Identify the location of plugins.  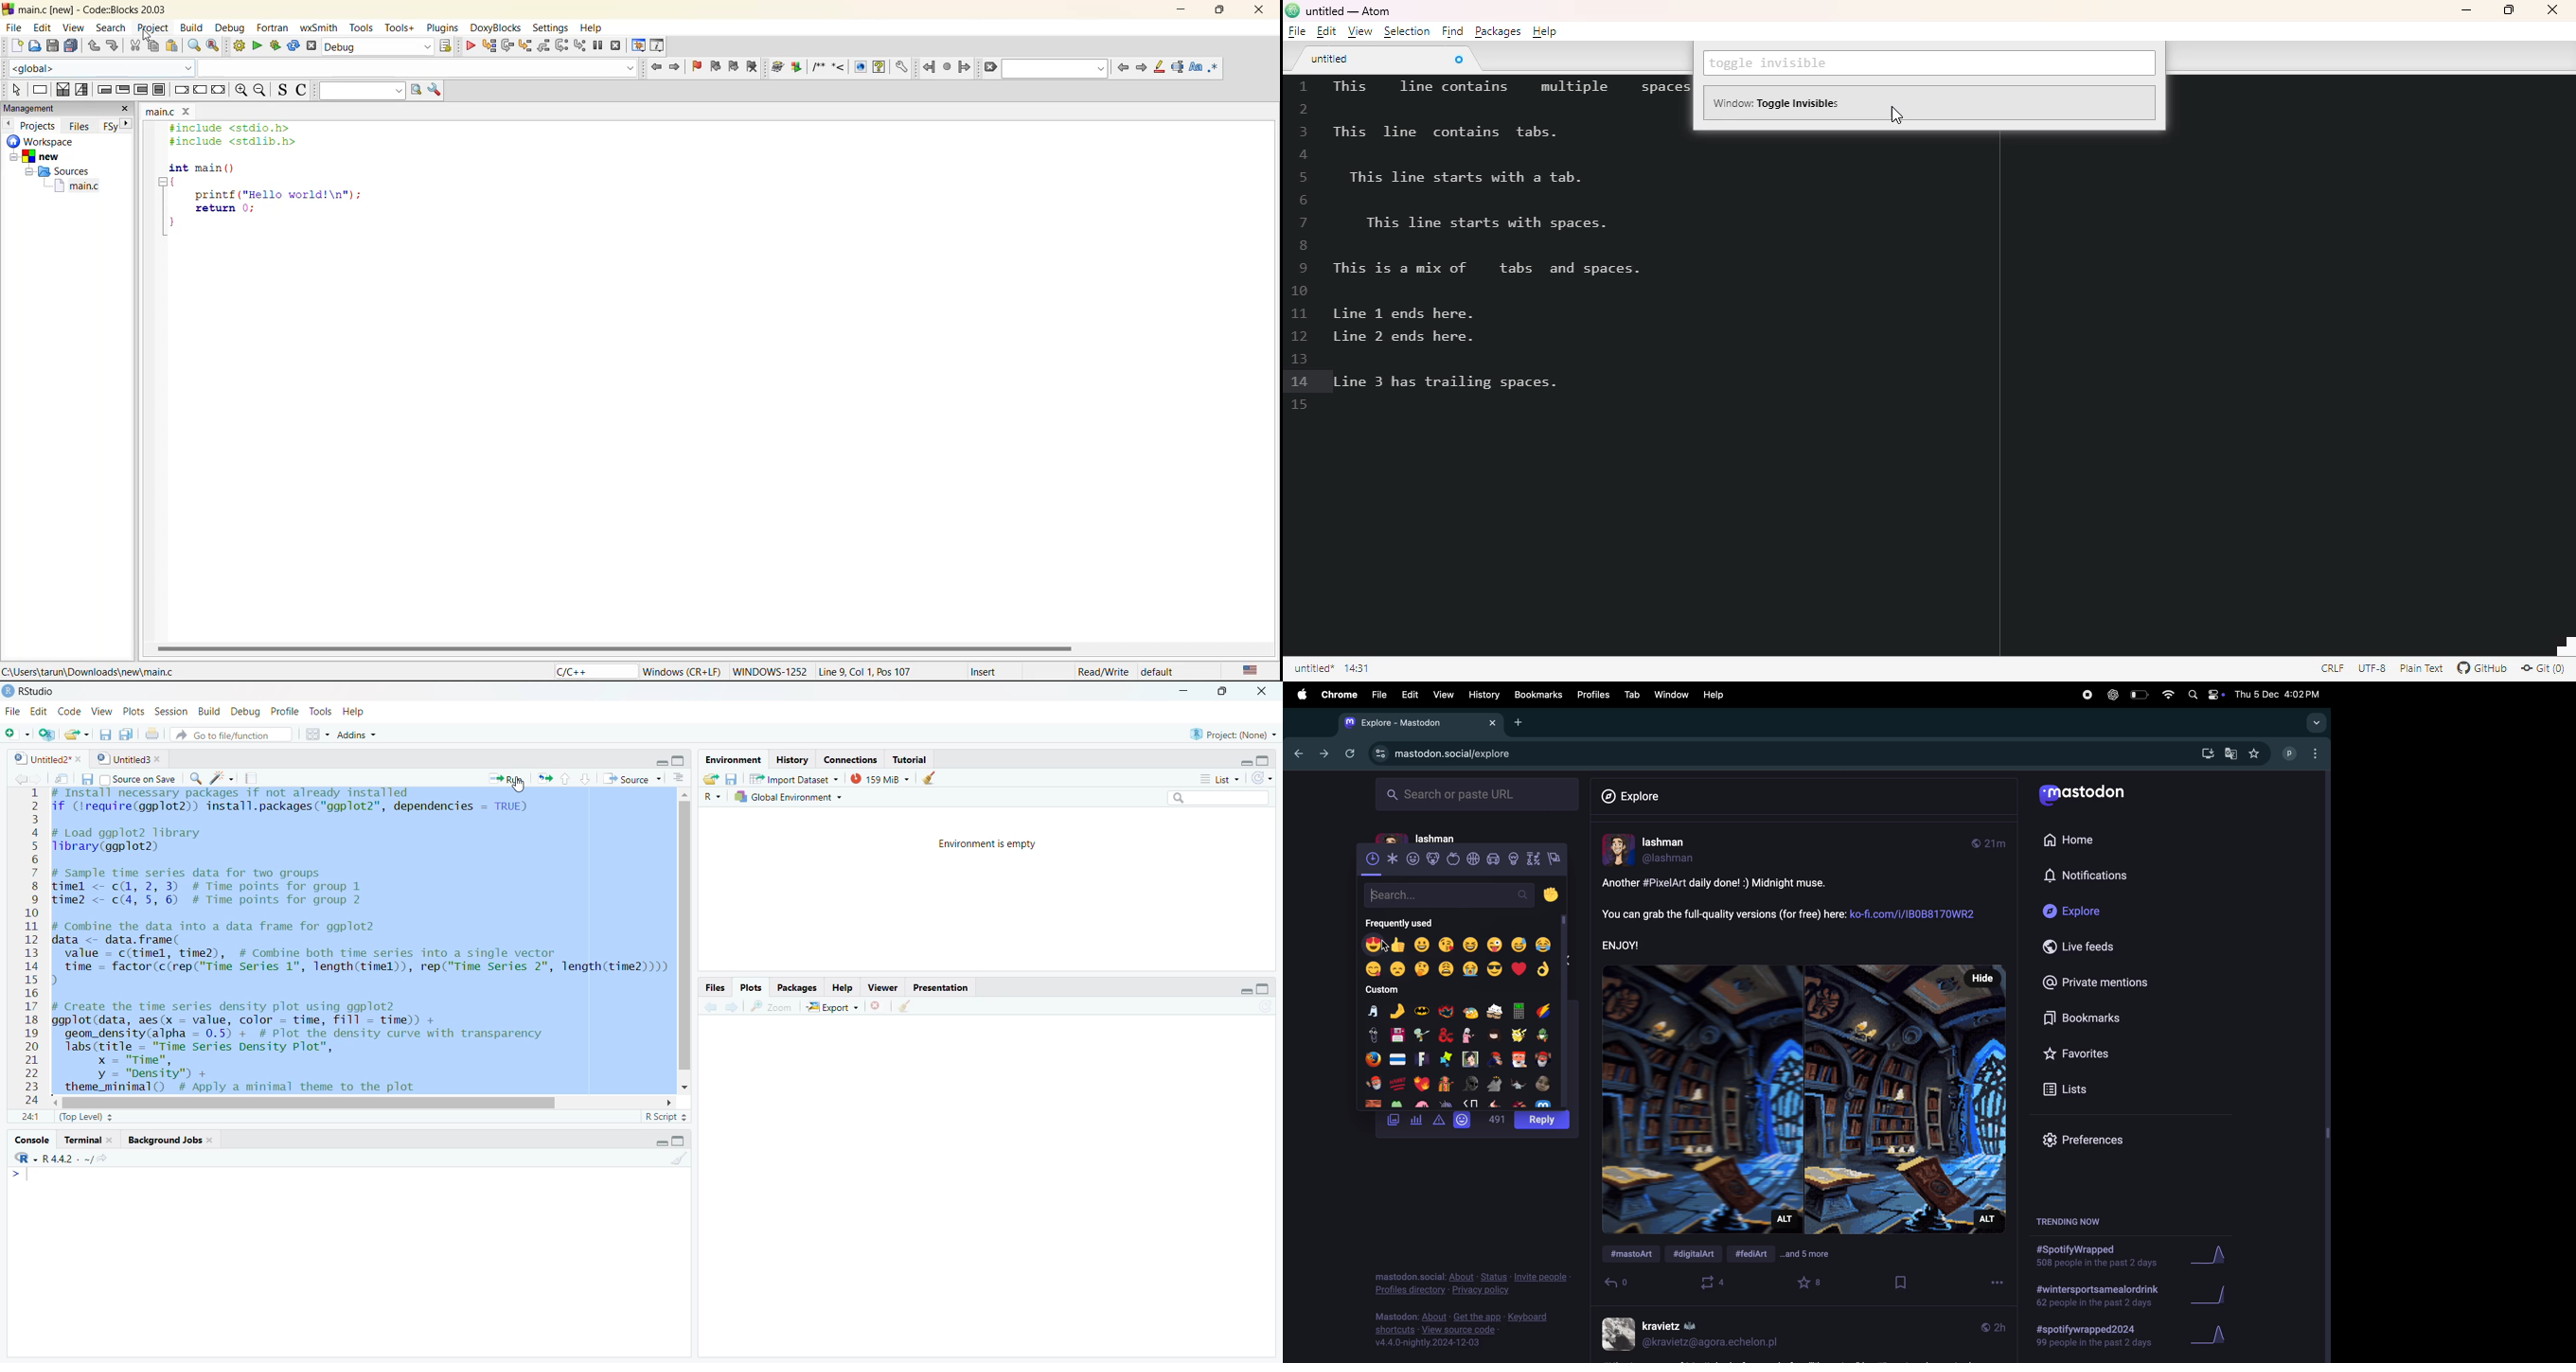
(444, 28).